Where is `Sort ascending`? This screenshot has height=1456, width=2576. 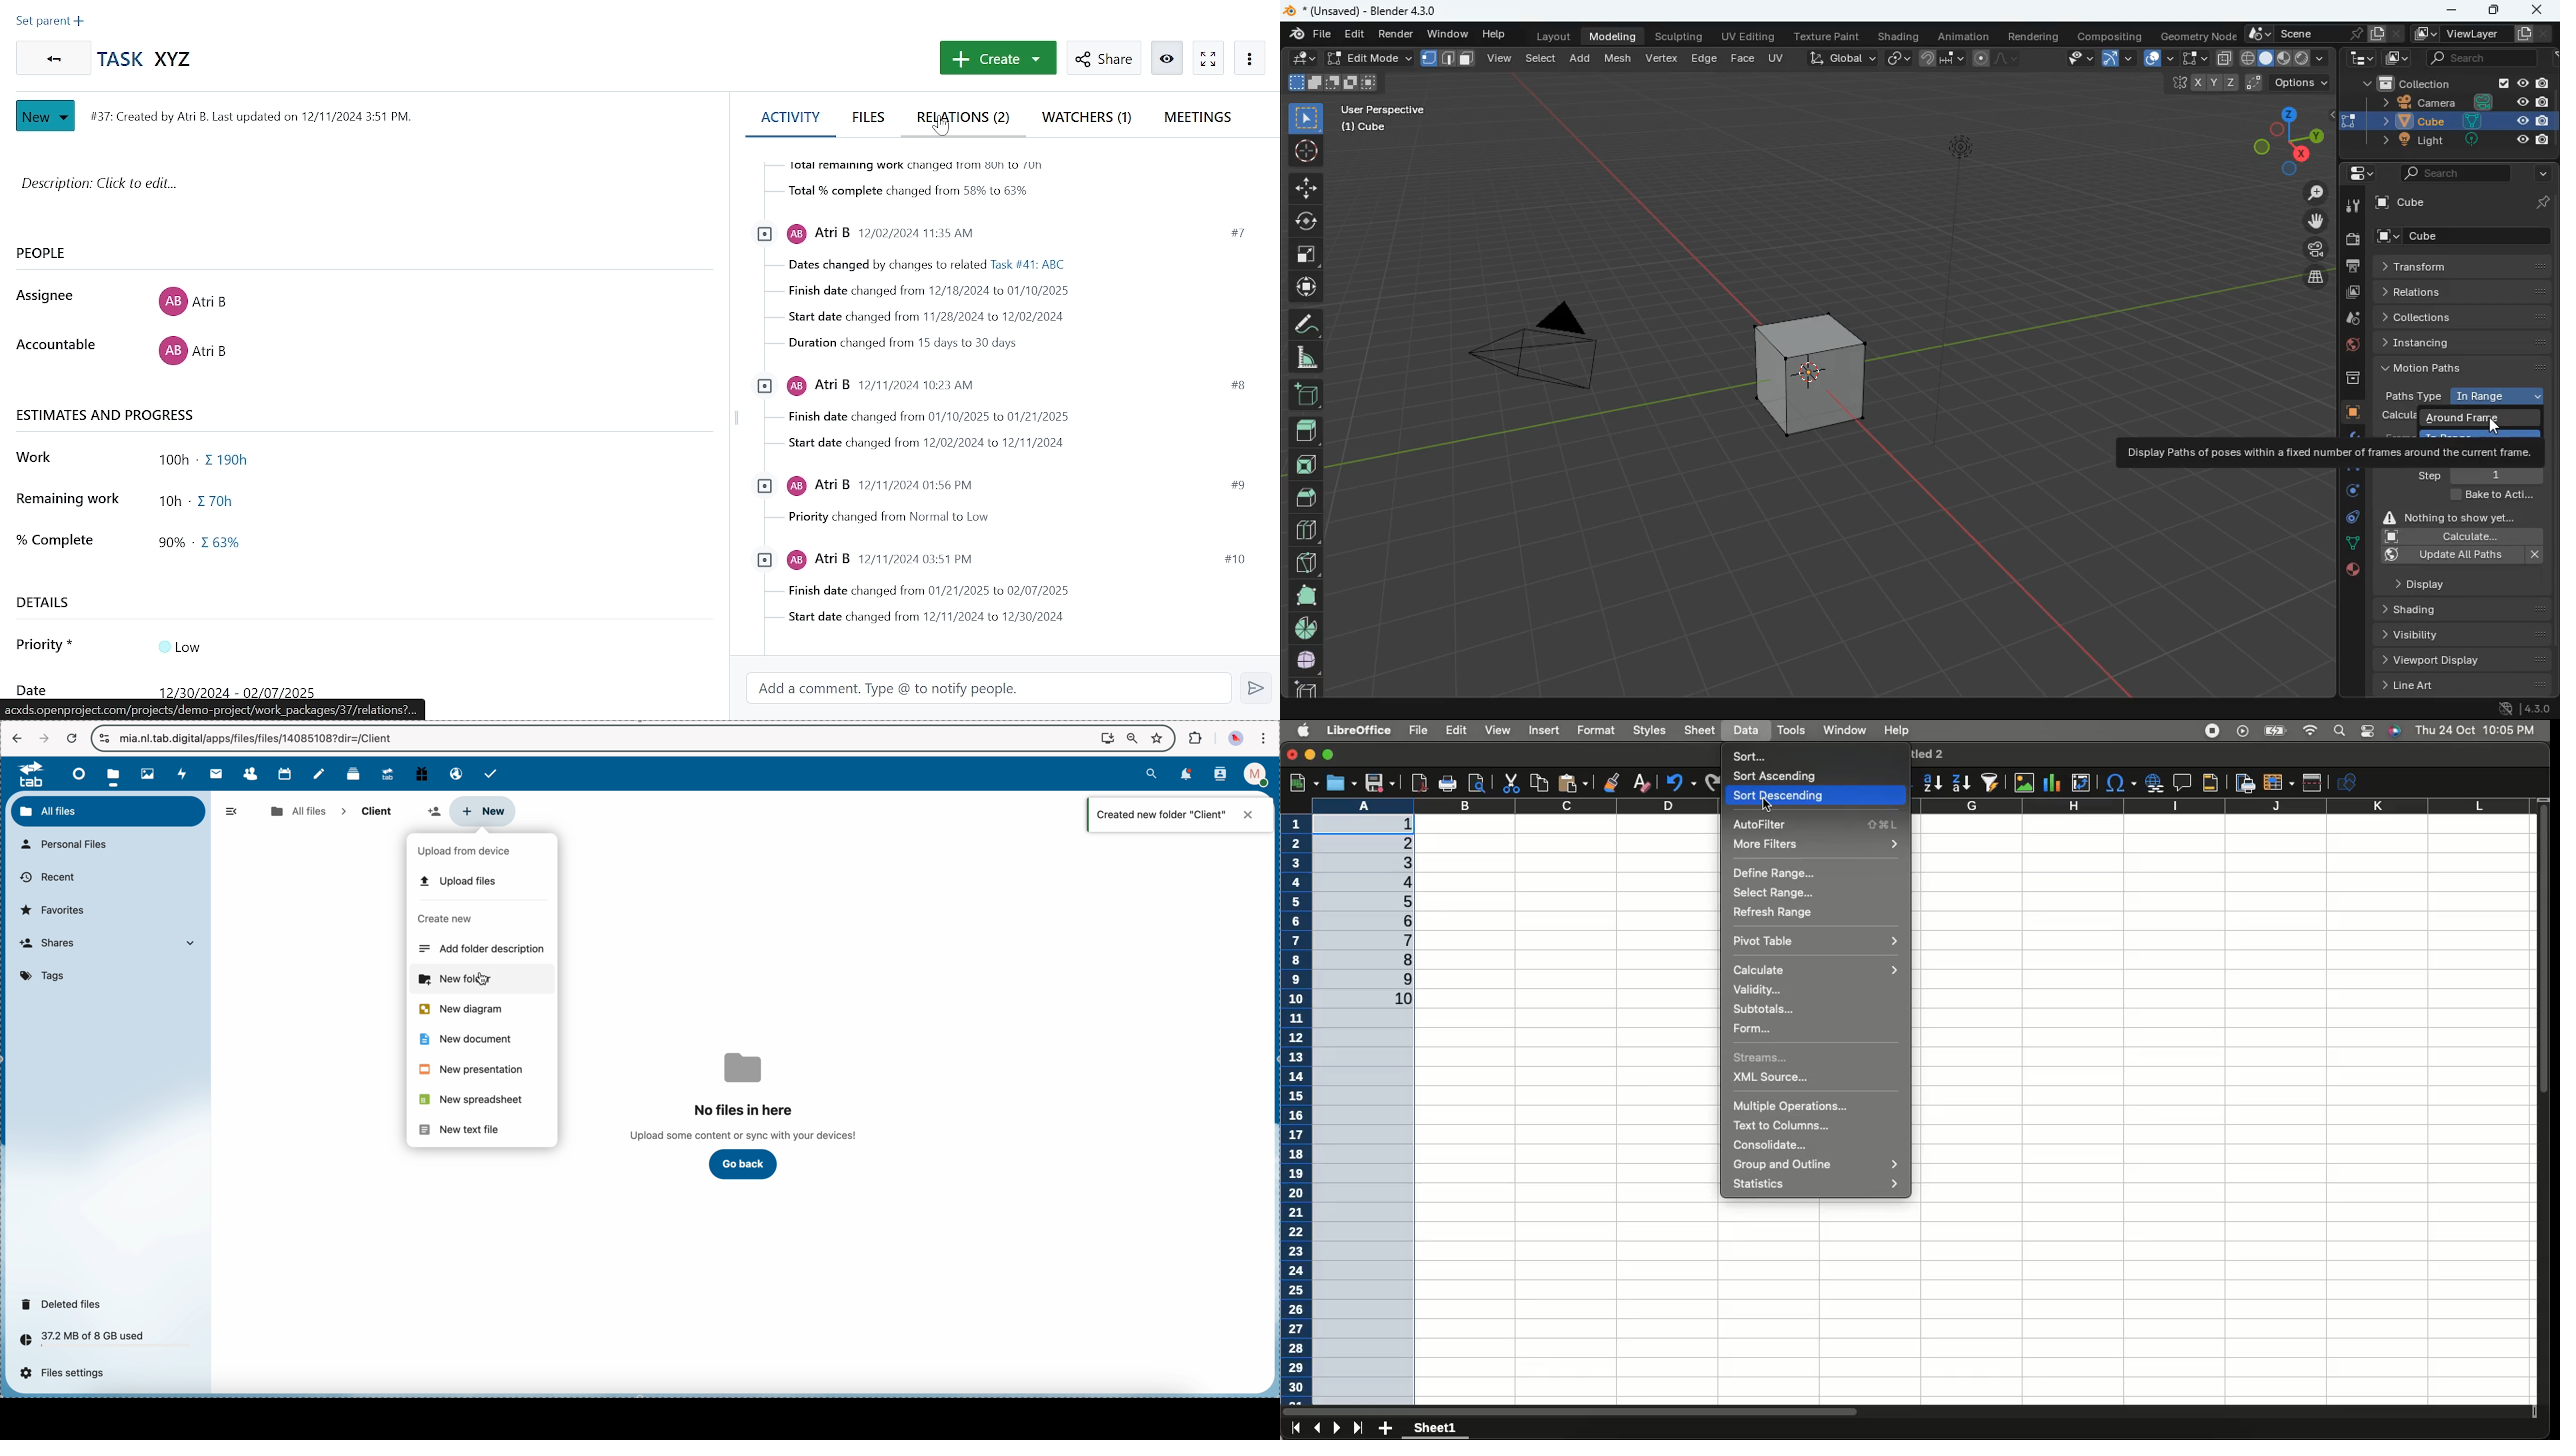 Sort ascending is located at coordinates (1933, 783).